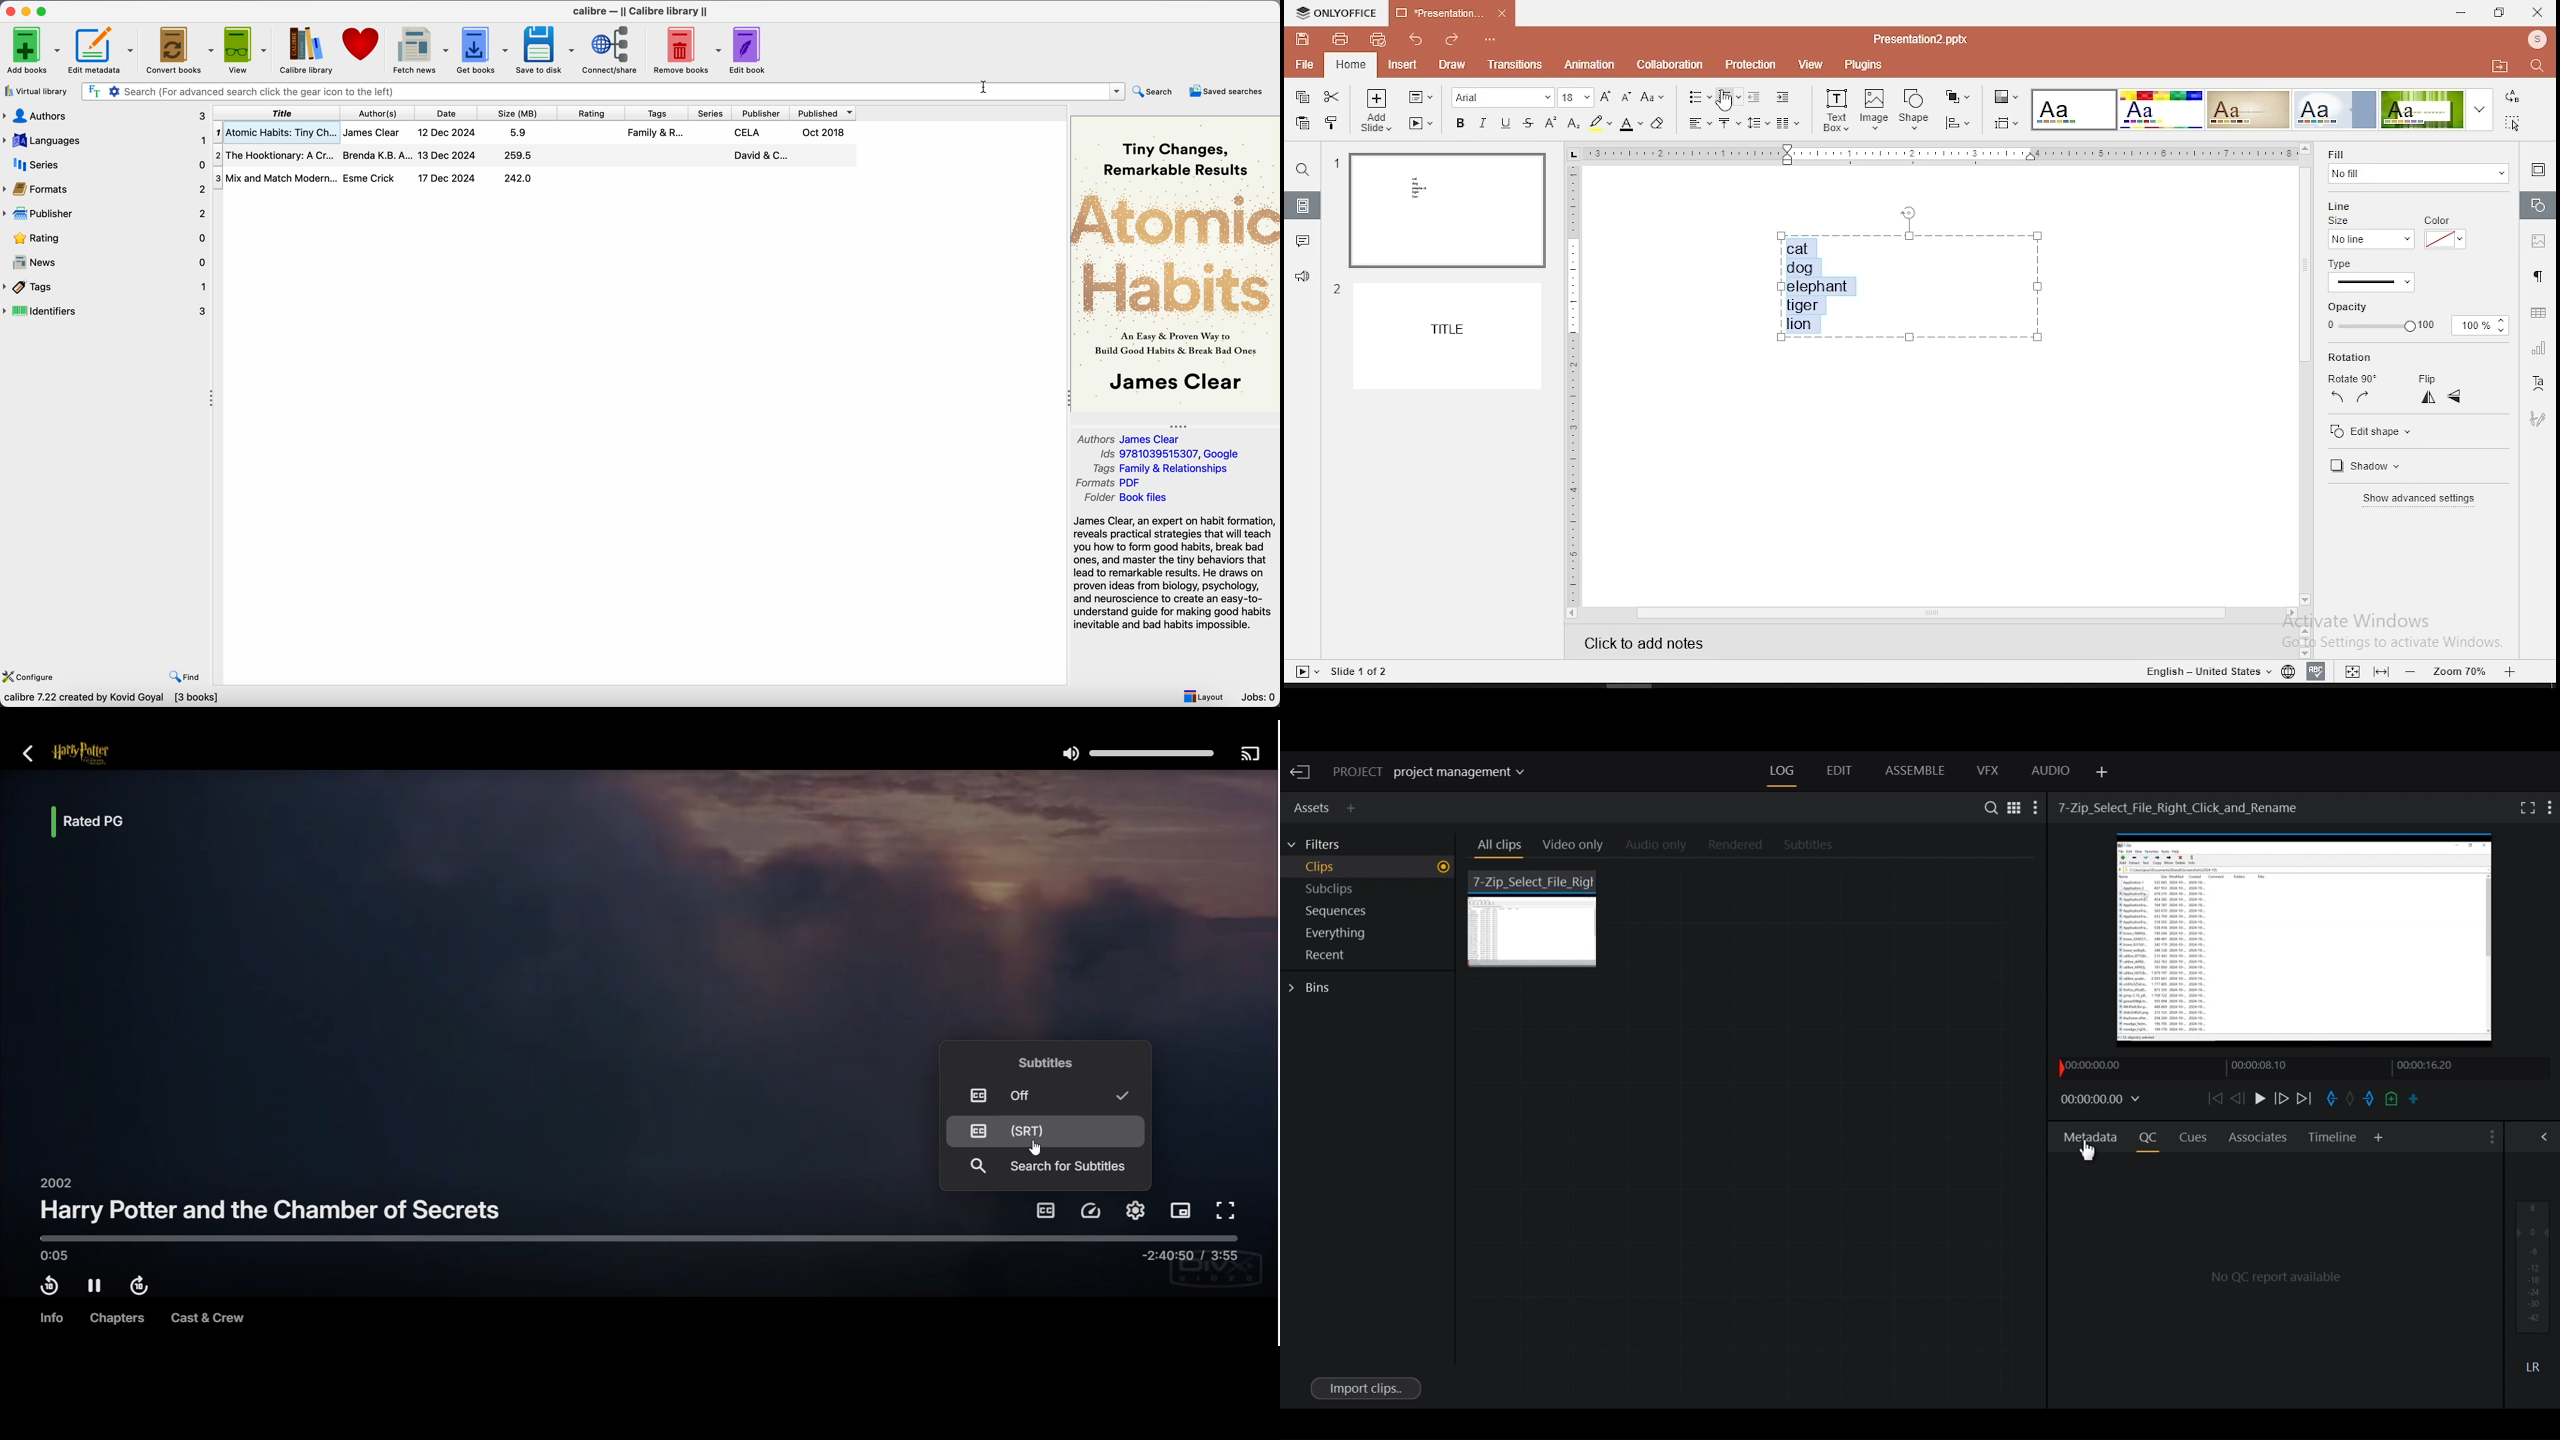 Image resolution: width=2576 pixels, height=1456 pixels. What do you see at coordinates (114, 1318) in the screenshot?
I see `Chapters` at bounding box center [114, 1318].